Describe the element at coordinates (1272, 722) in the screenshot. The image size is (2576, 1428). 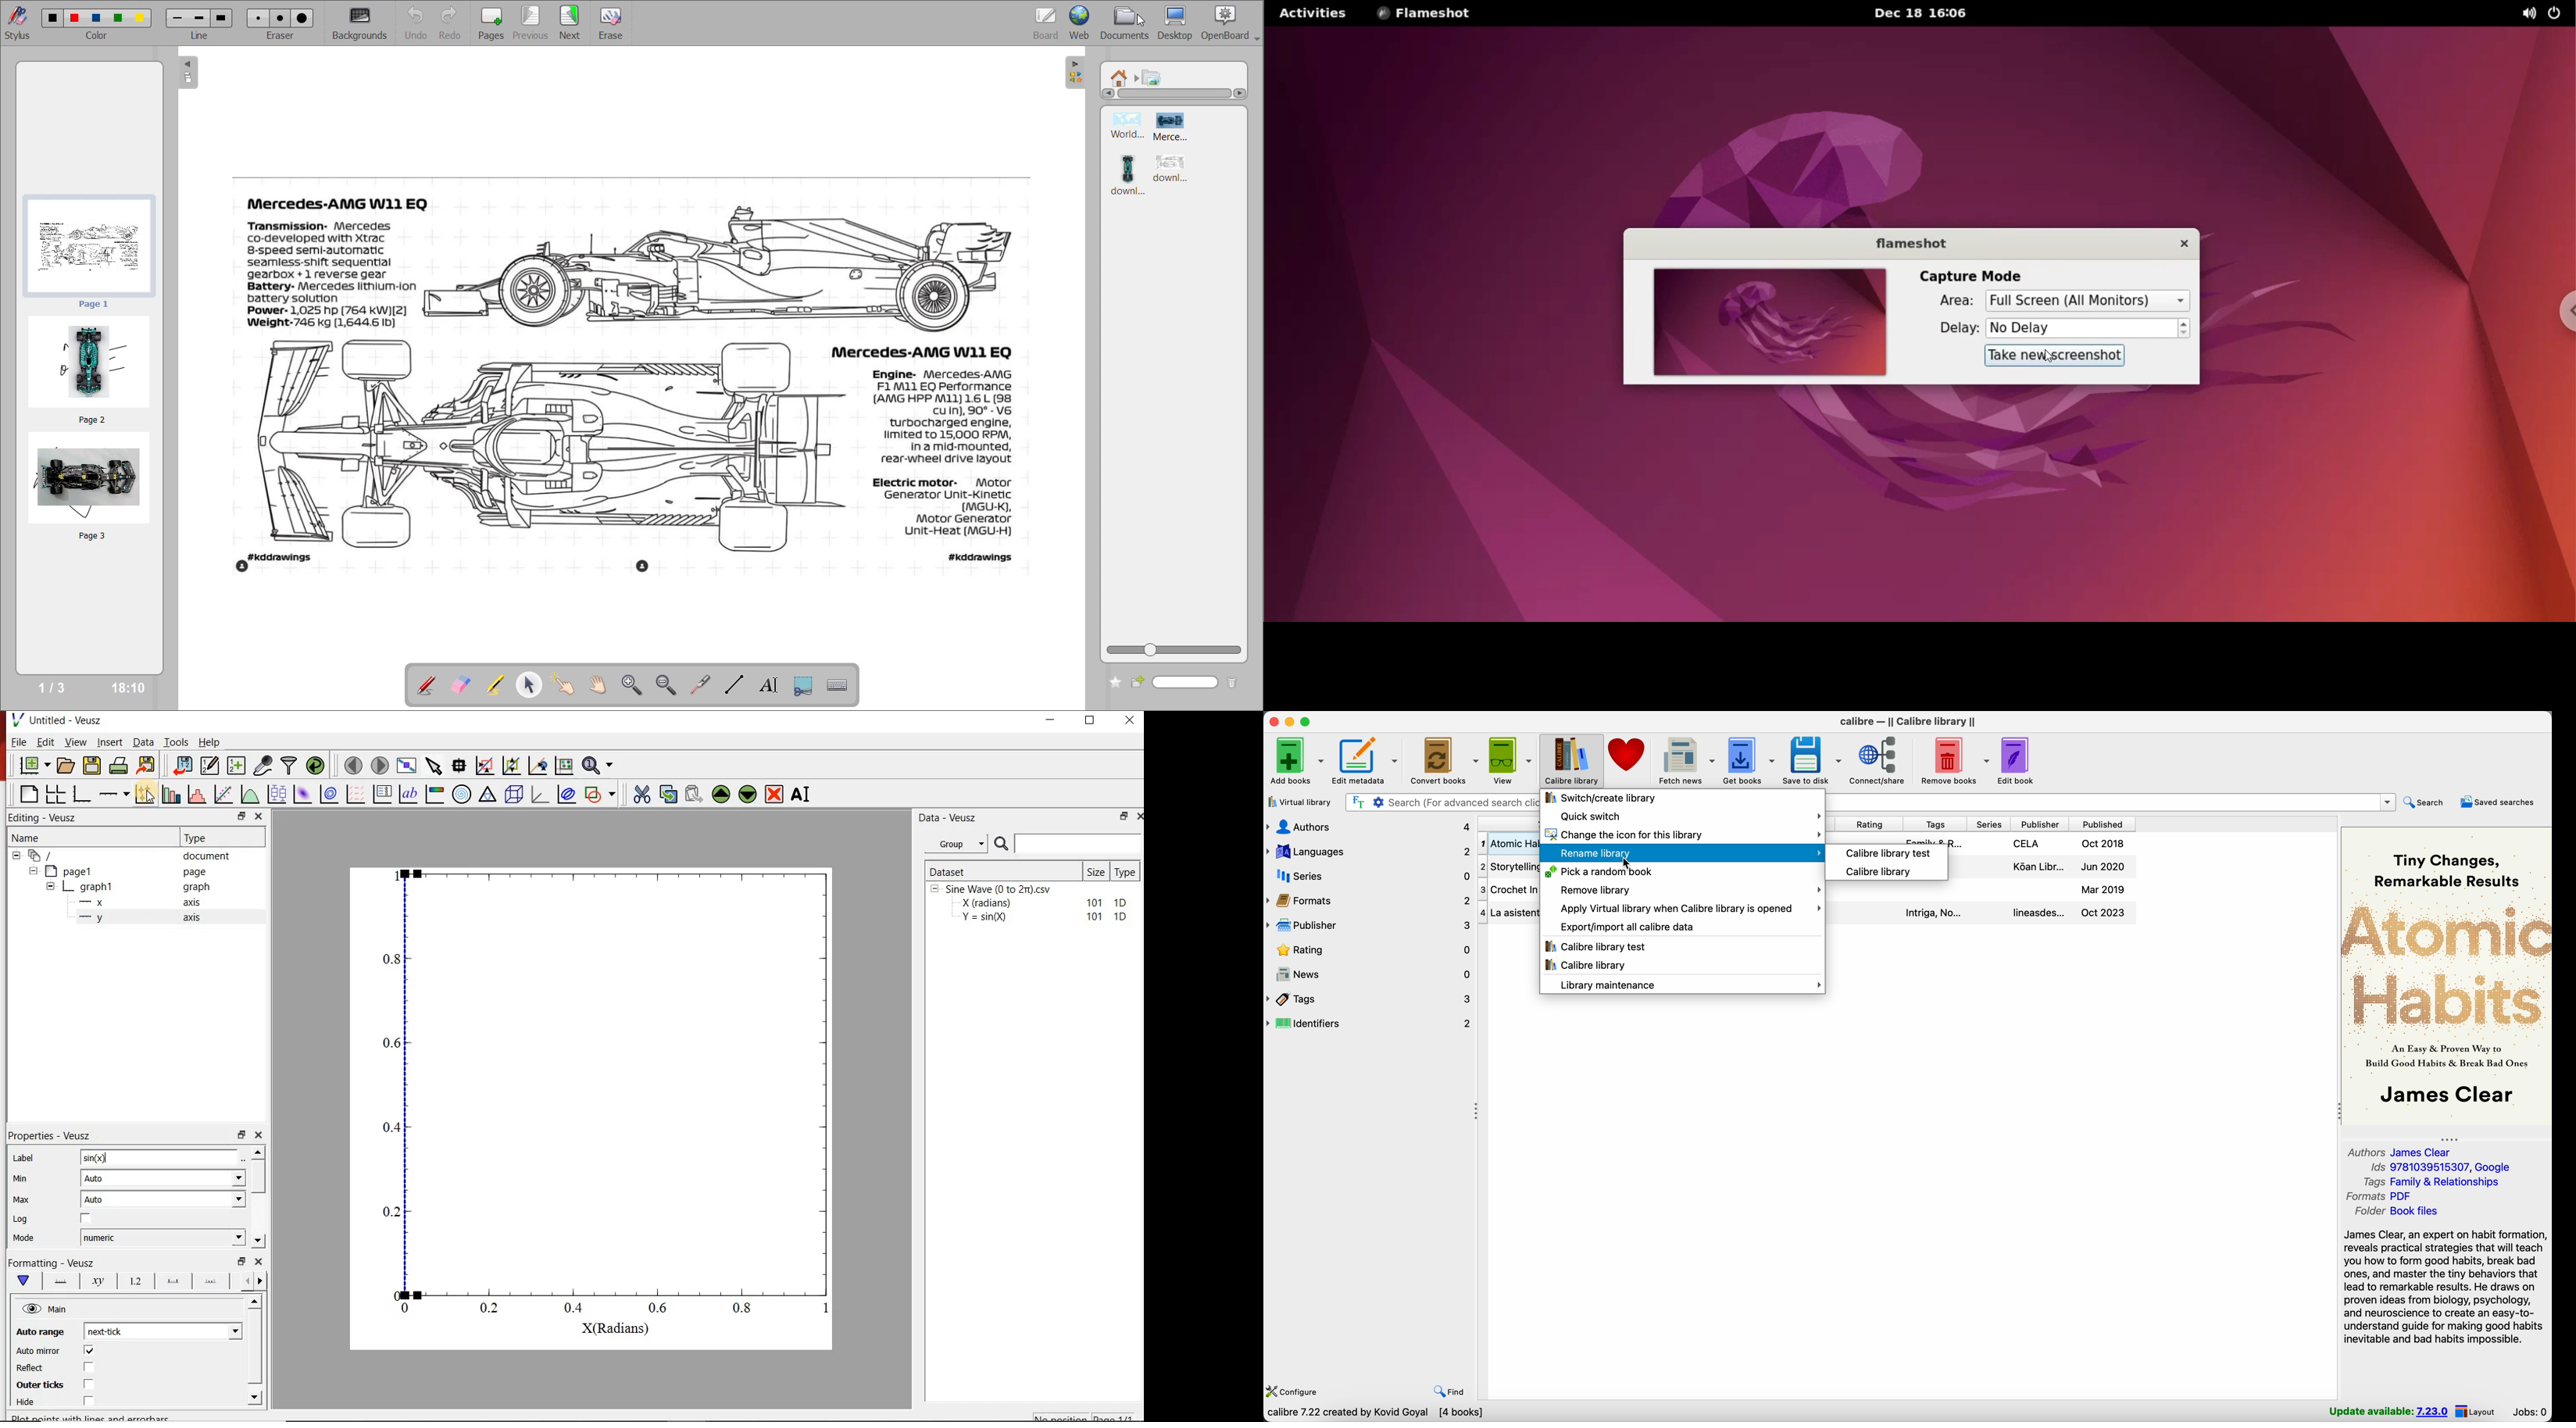
I see `close Calibre` at that location.